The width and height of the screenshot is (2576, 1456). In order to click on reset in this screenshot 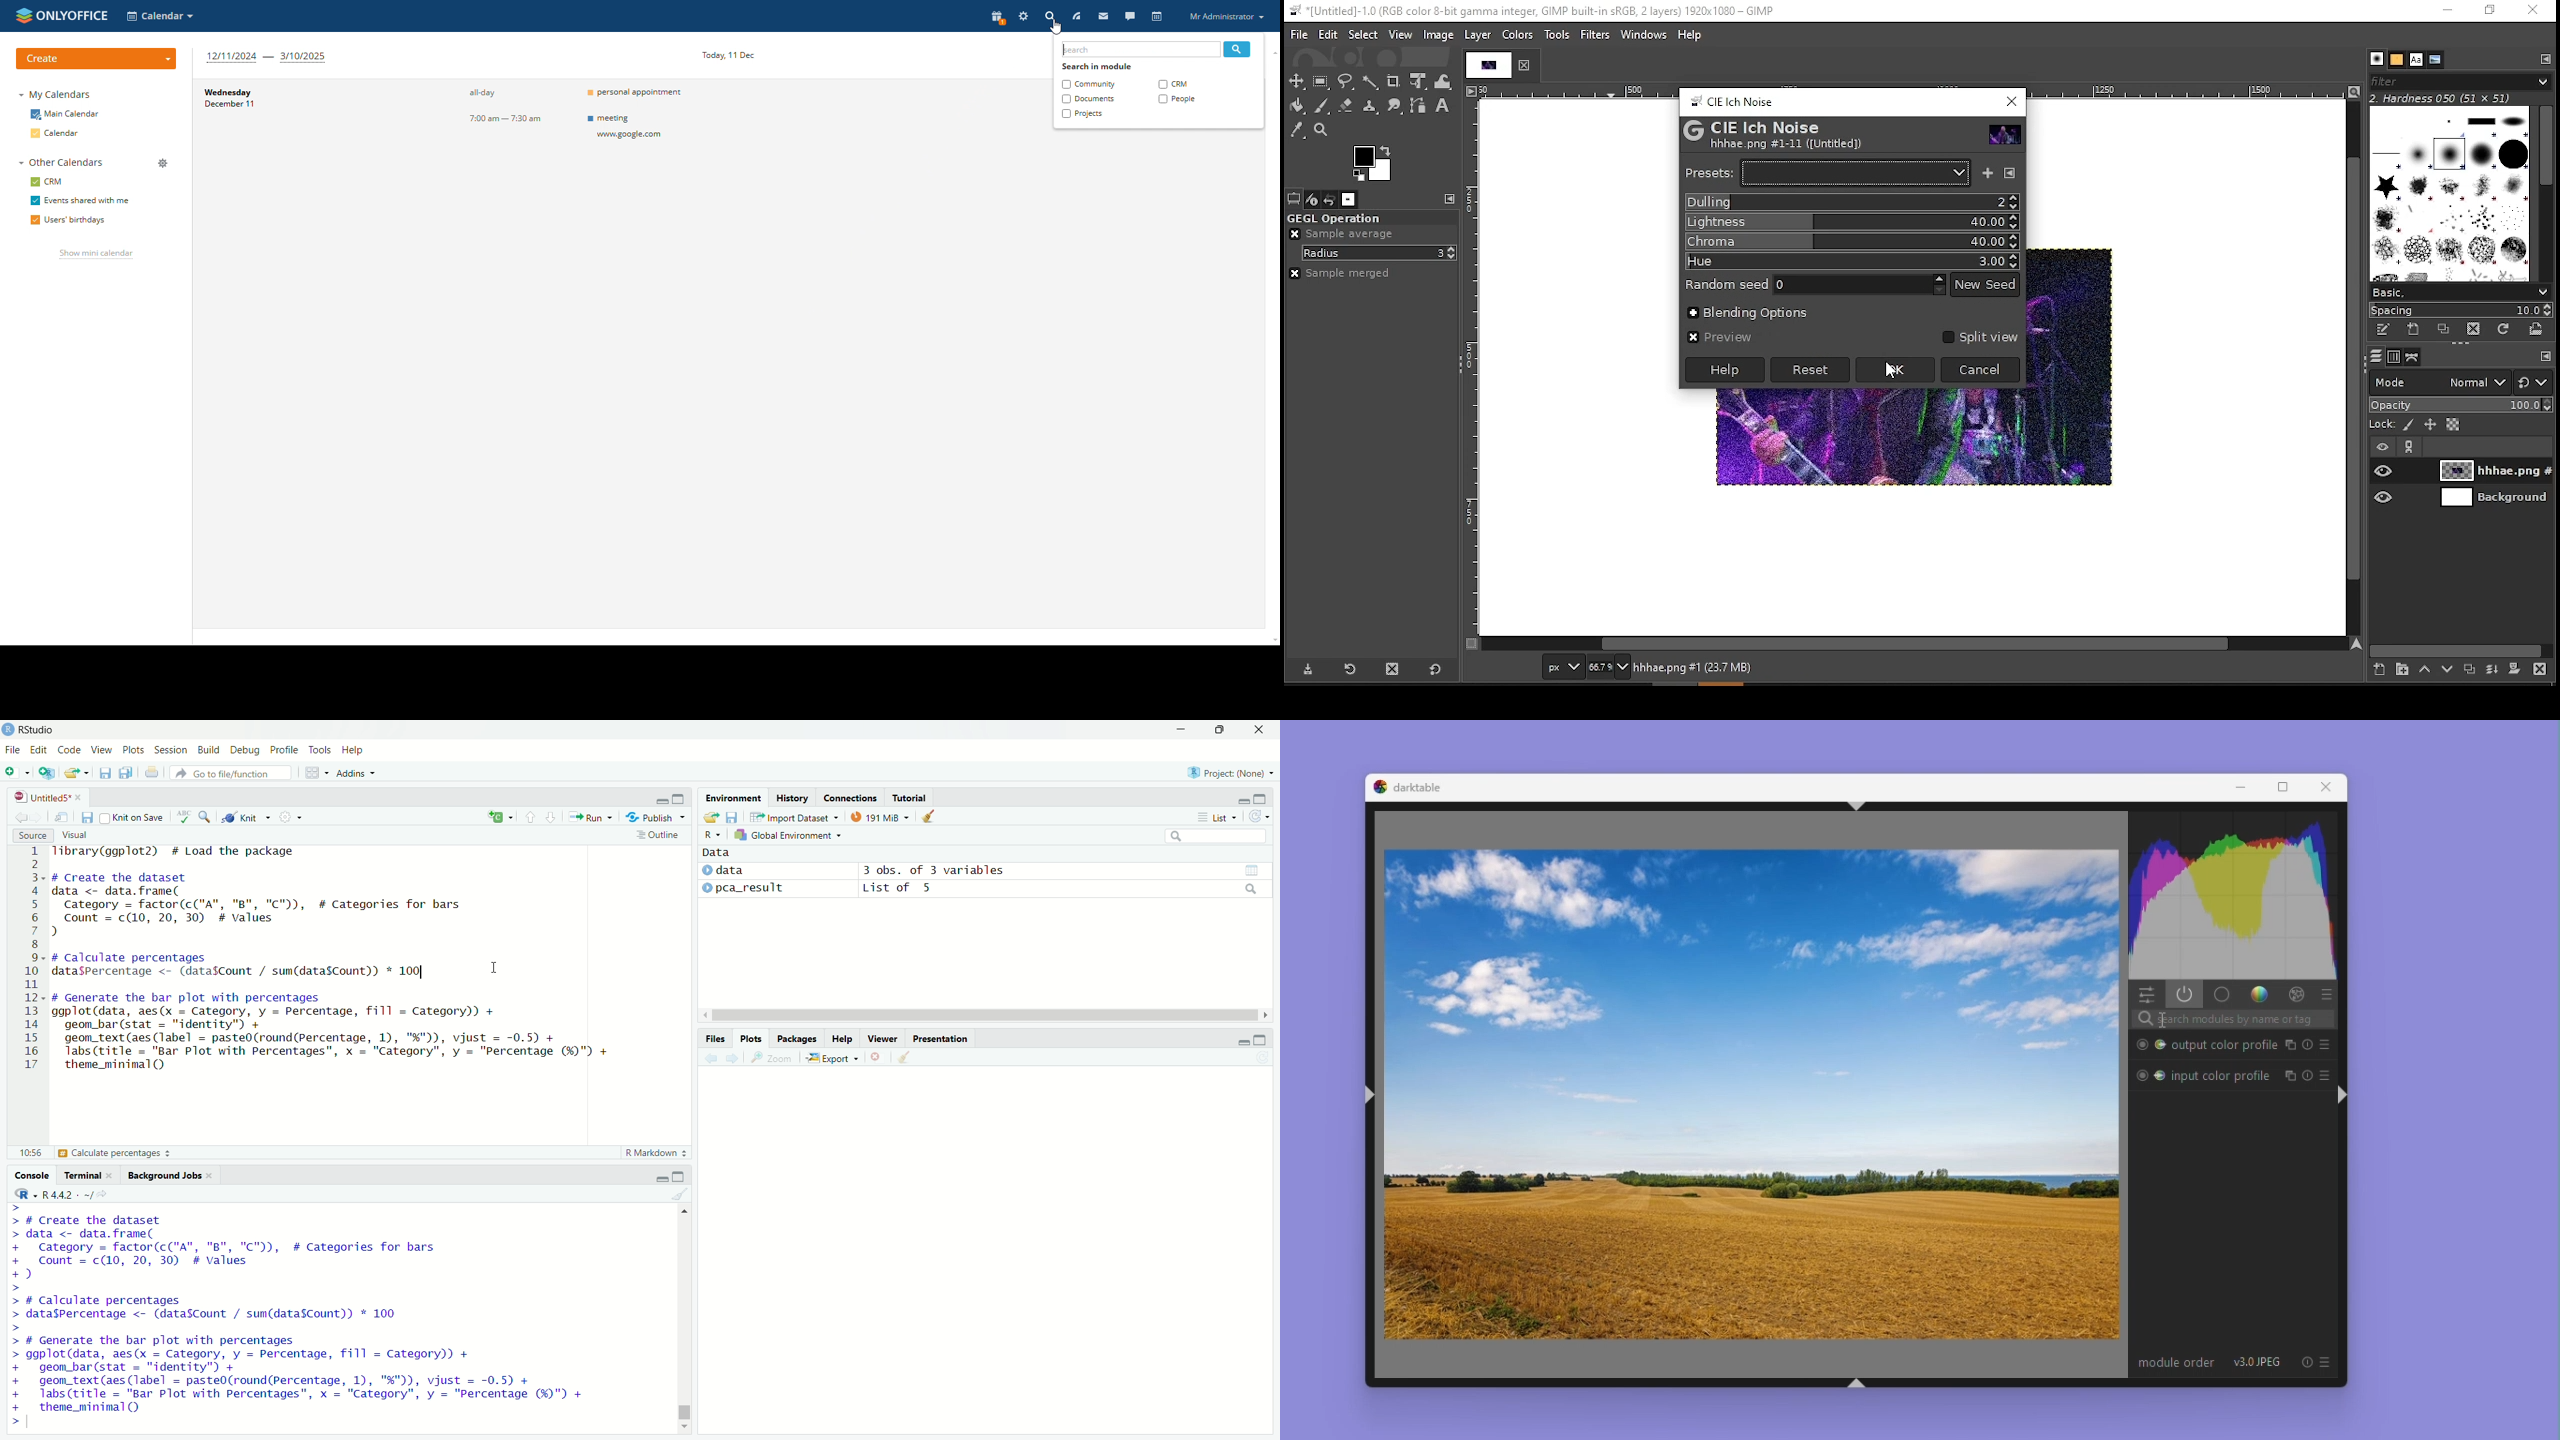, I will do `click(2307, 1362)`.